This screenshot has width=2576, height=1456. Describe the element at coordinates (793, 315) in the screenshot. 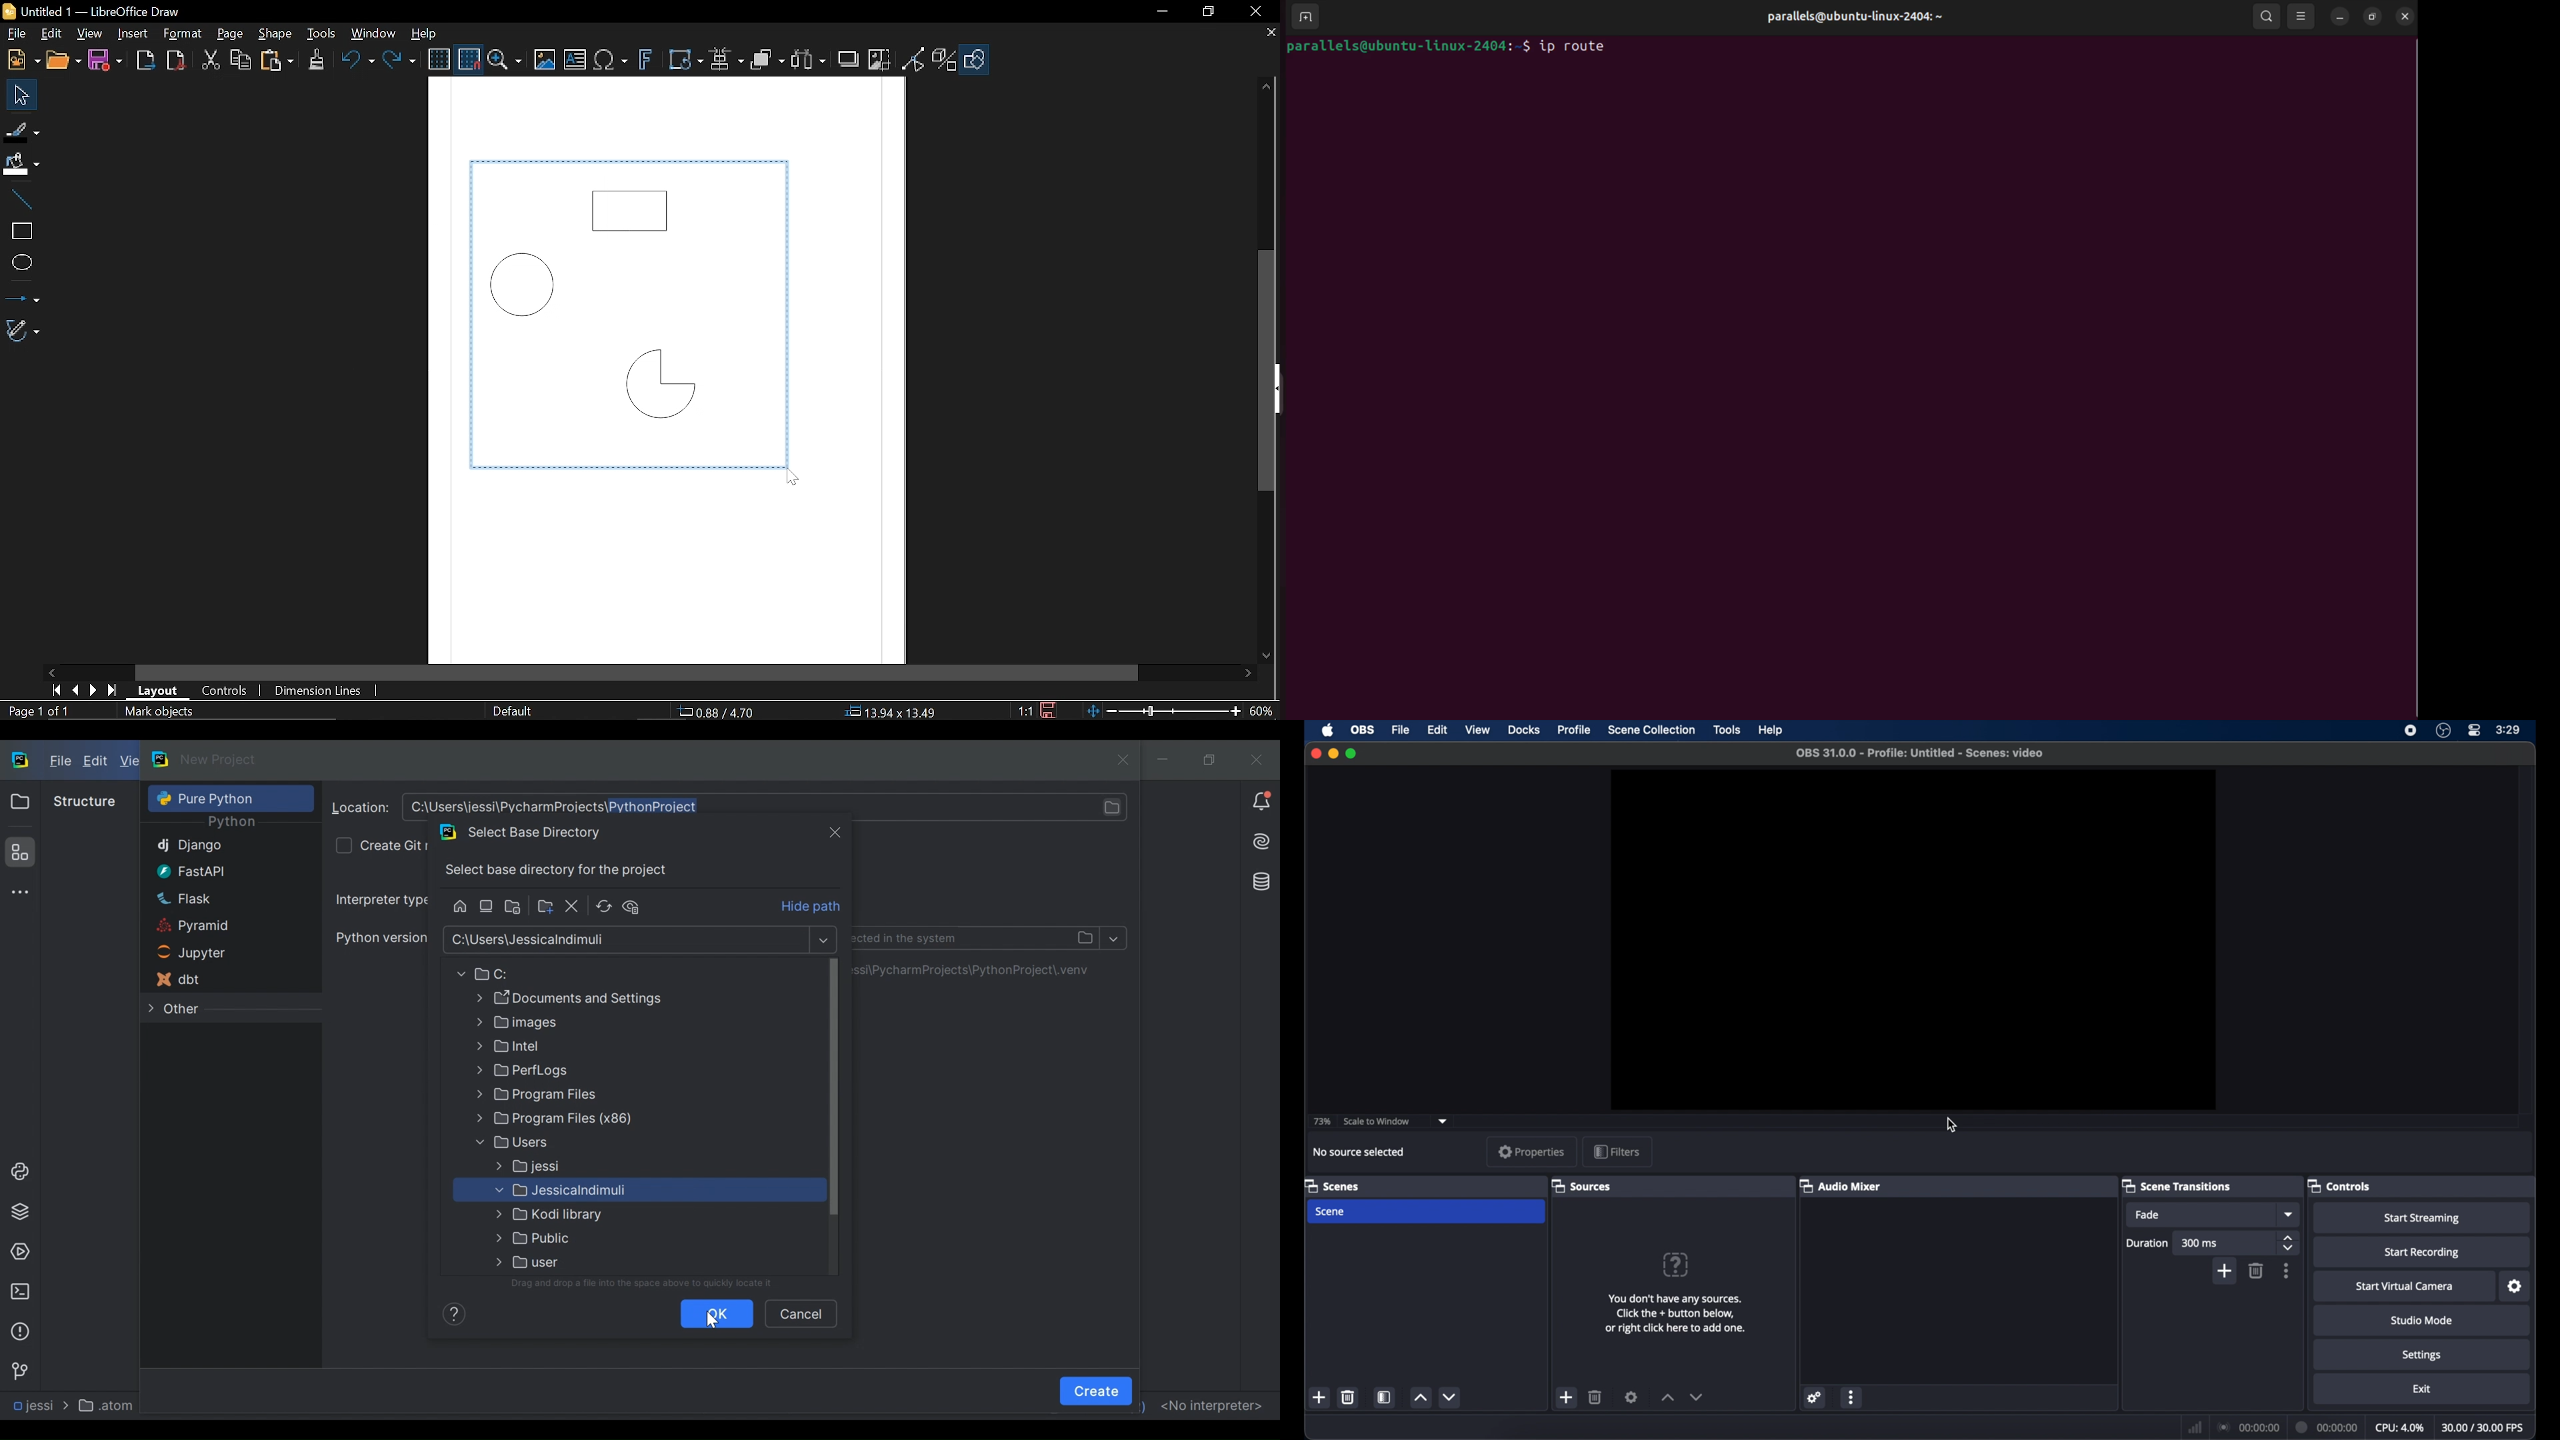

I see `Vertical line around objects` at that location.